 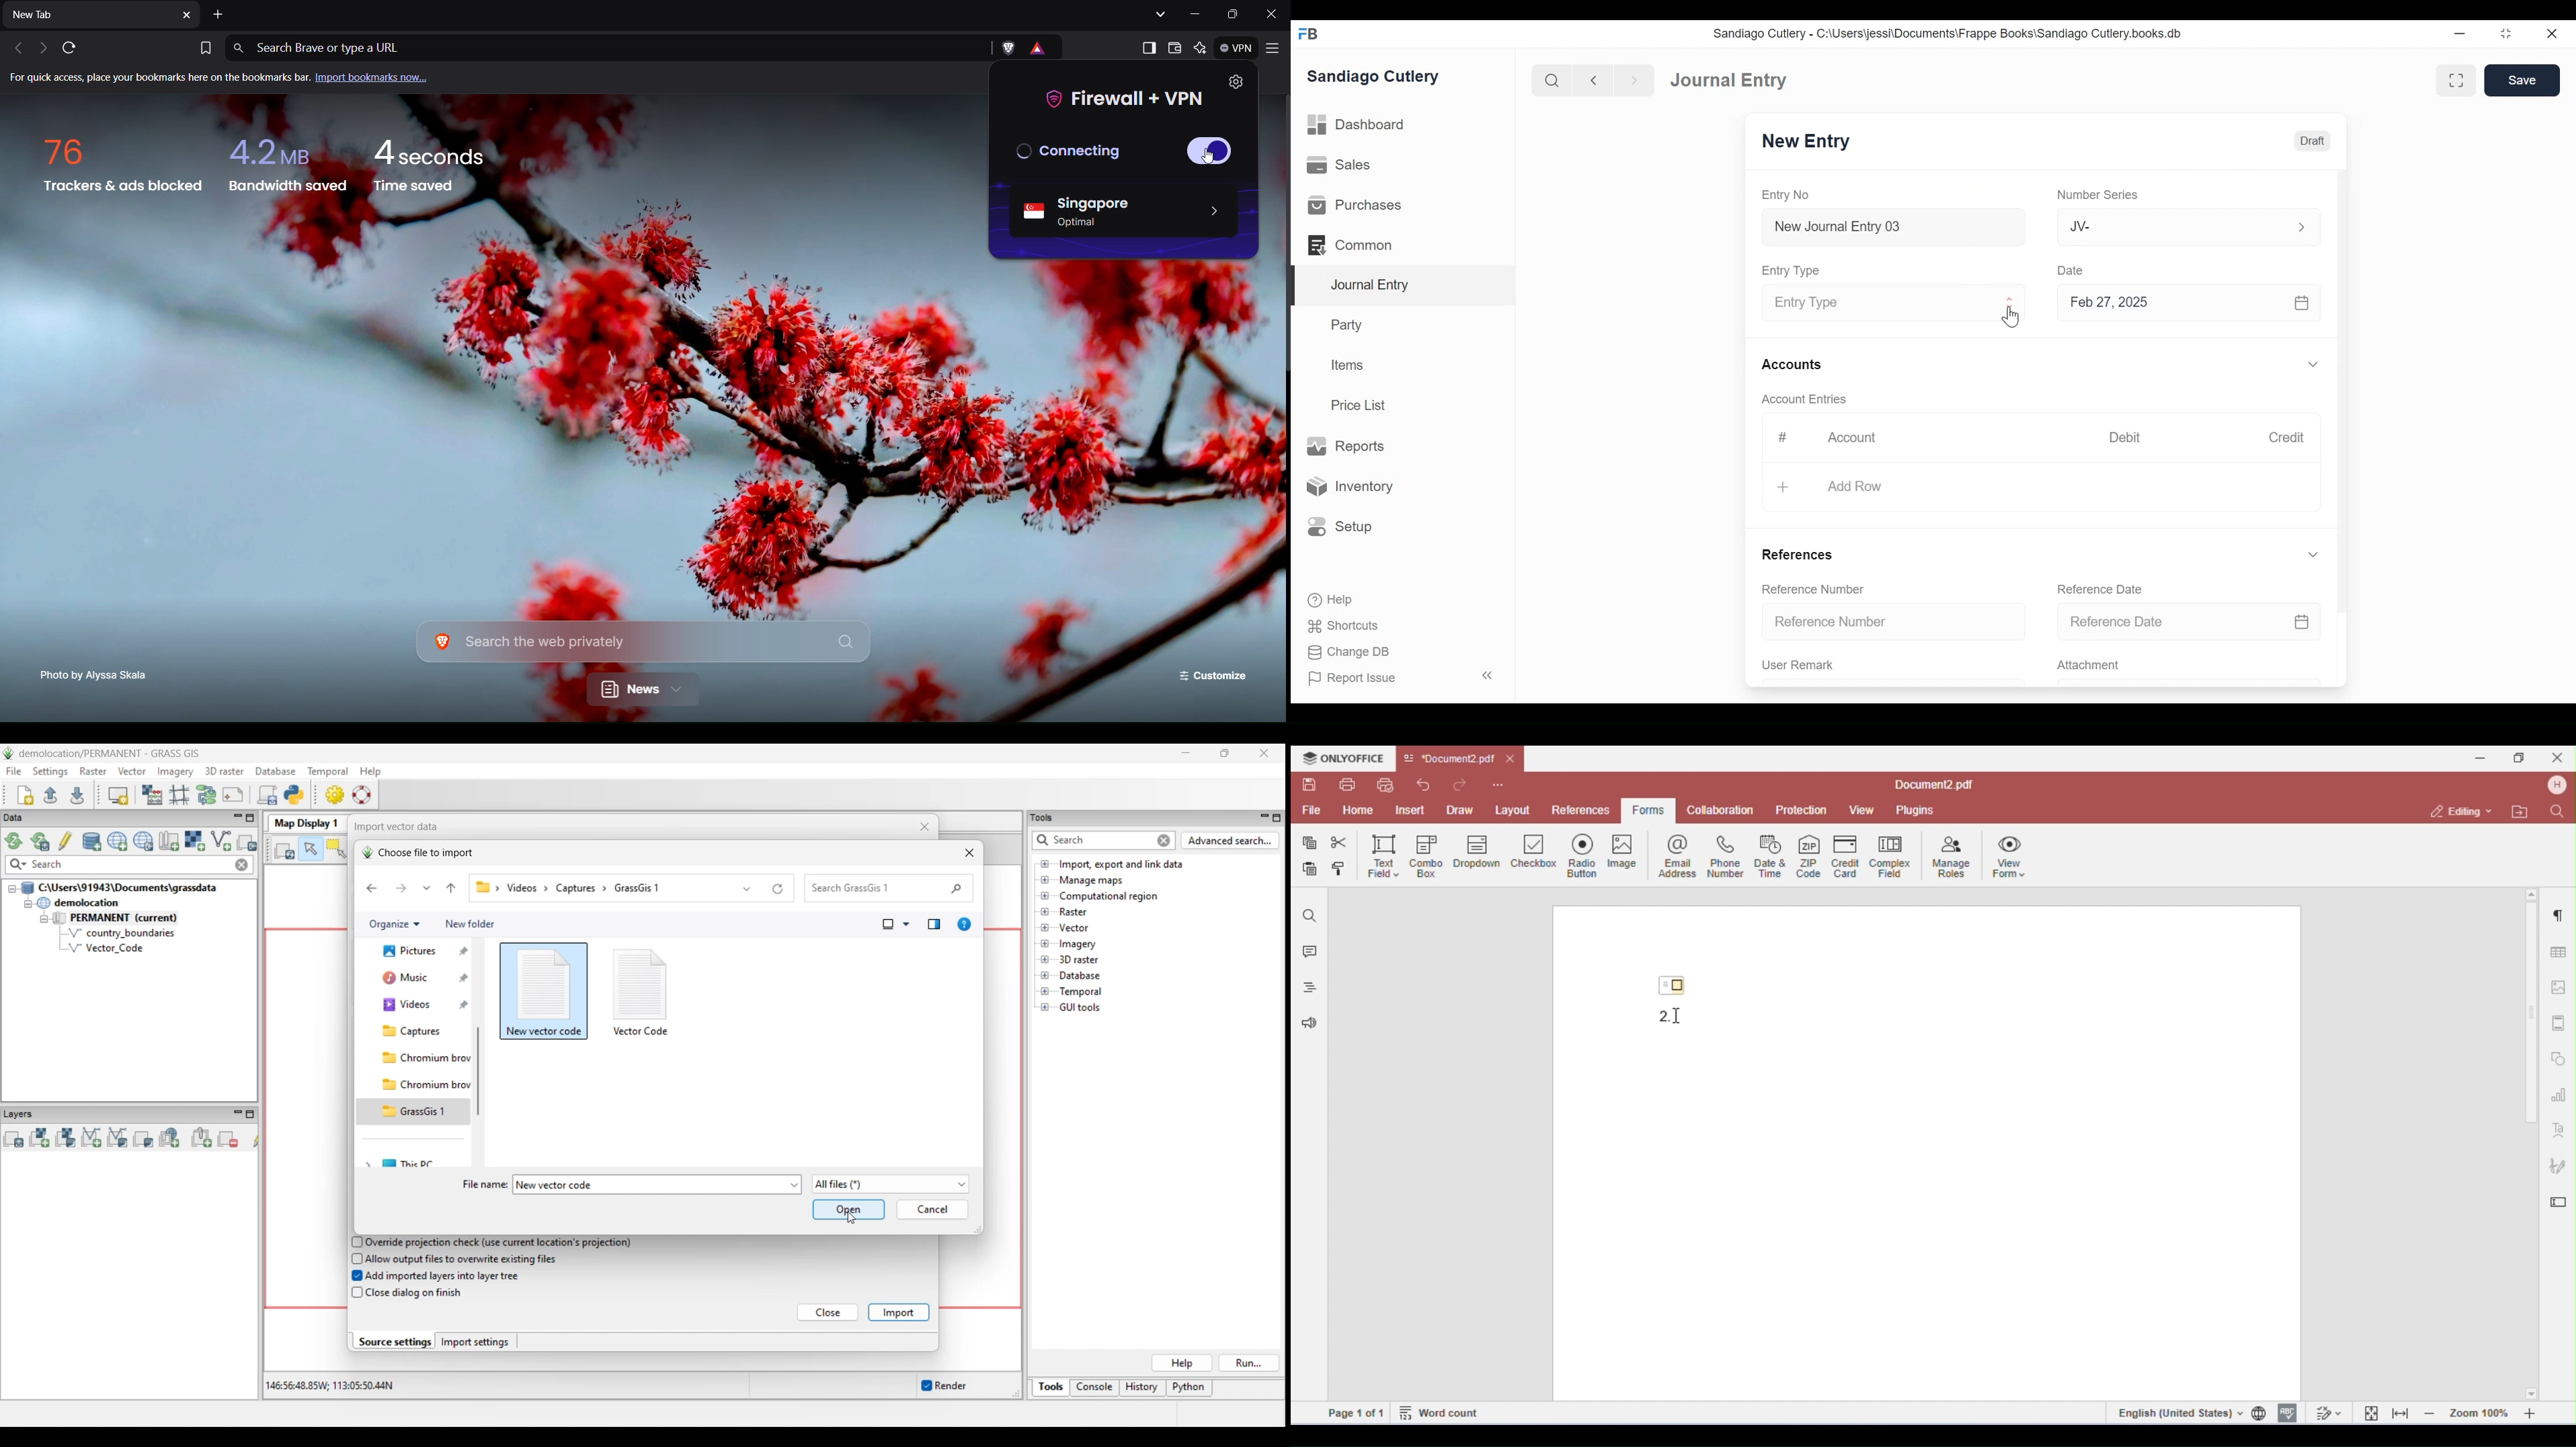 What do you see at coordinates (1800, 555) in the screenshot?
I see `References` at bounding box center [1800, 555].